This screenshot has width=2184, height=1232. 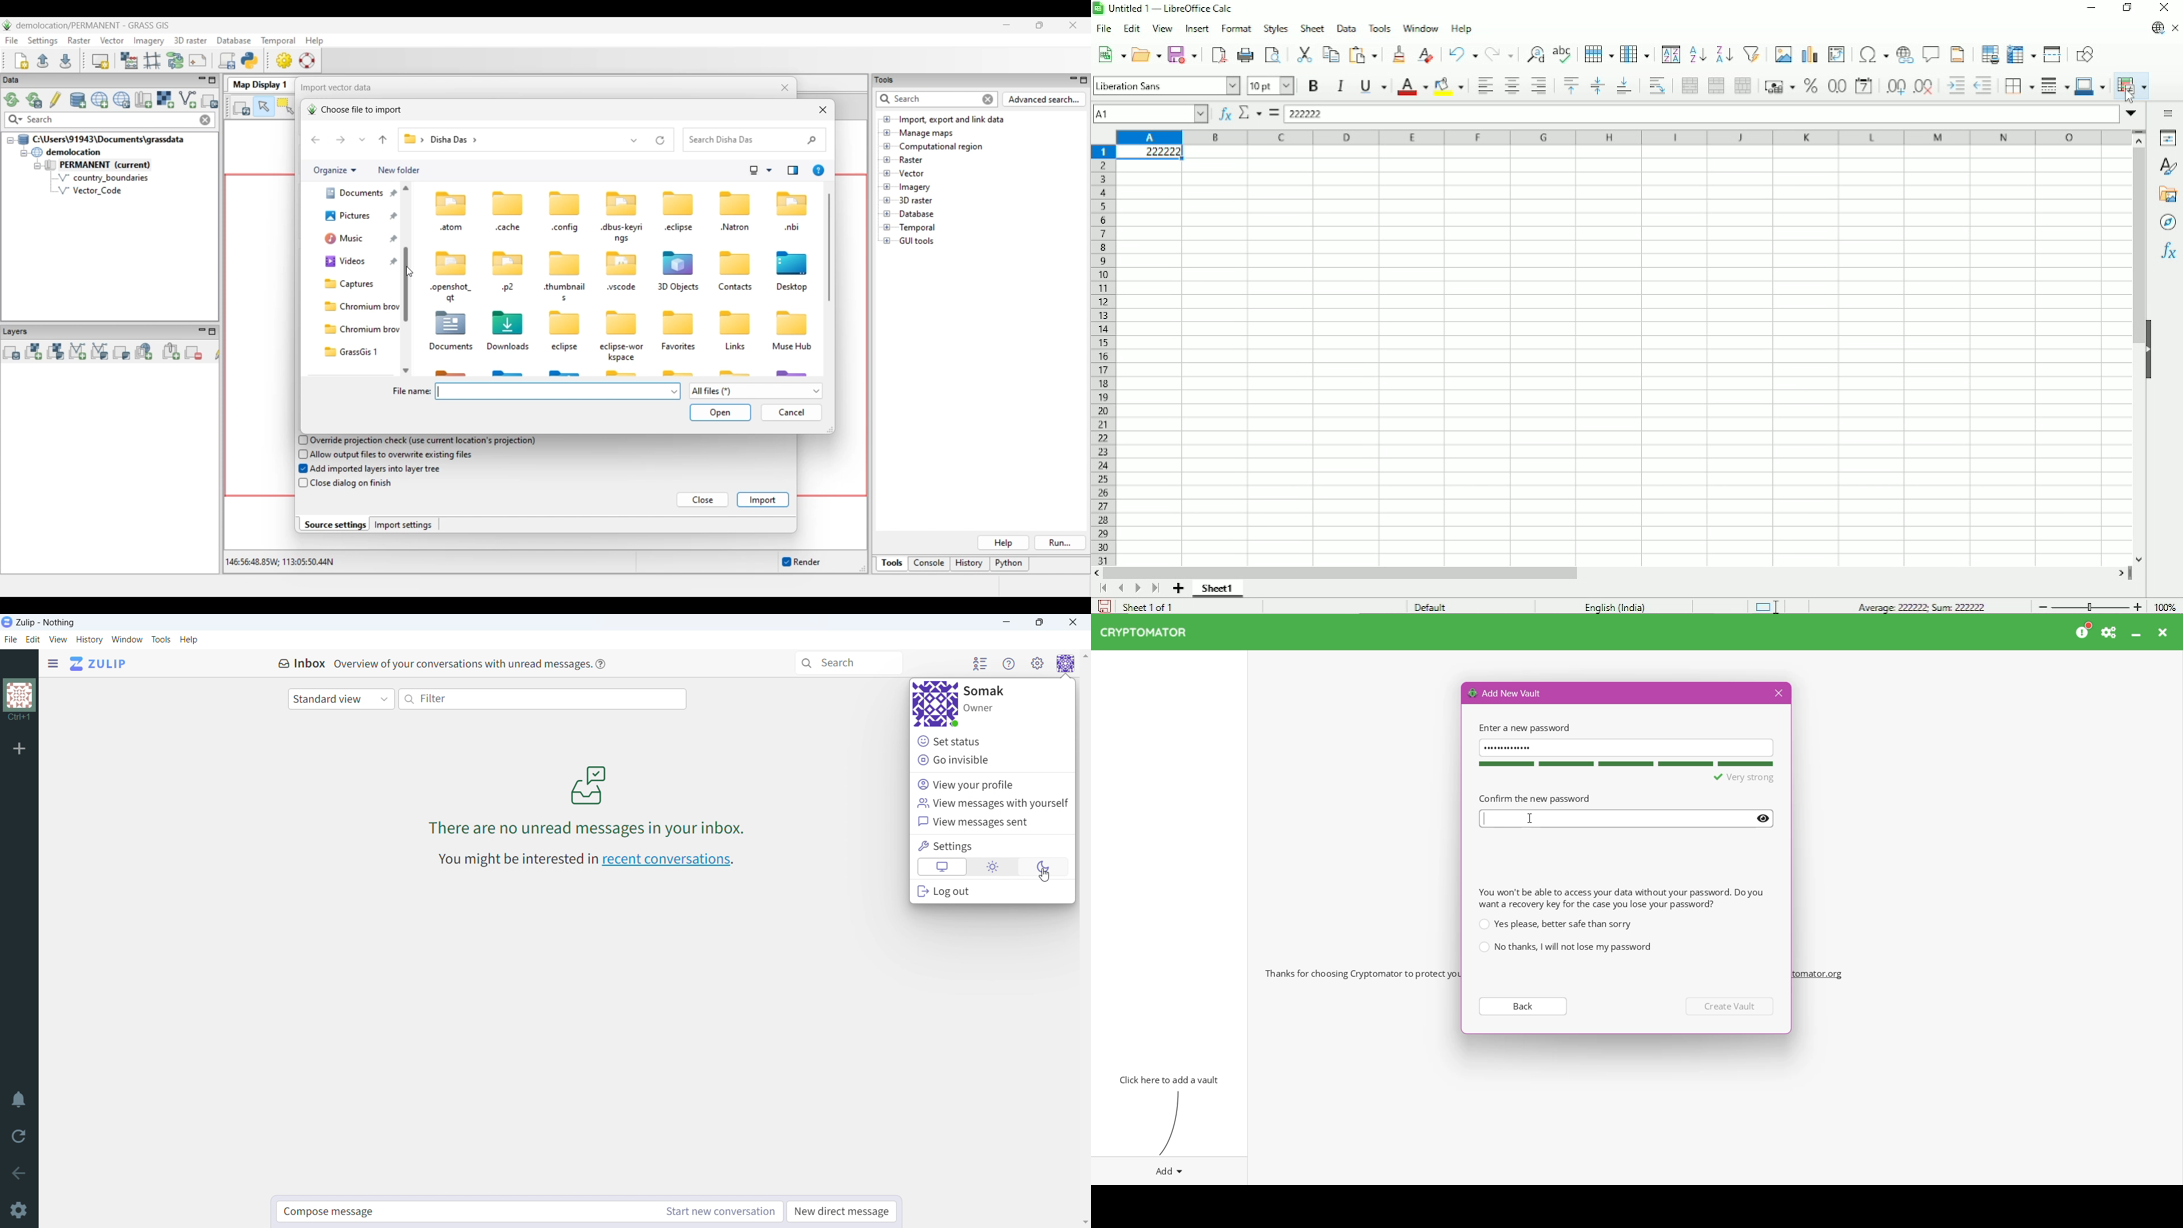 I want to click on view messages sent, so click(x=992, y=822).